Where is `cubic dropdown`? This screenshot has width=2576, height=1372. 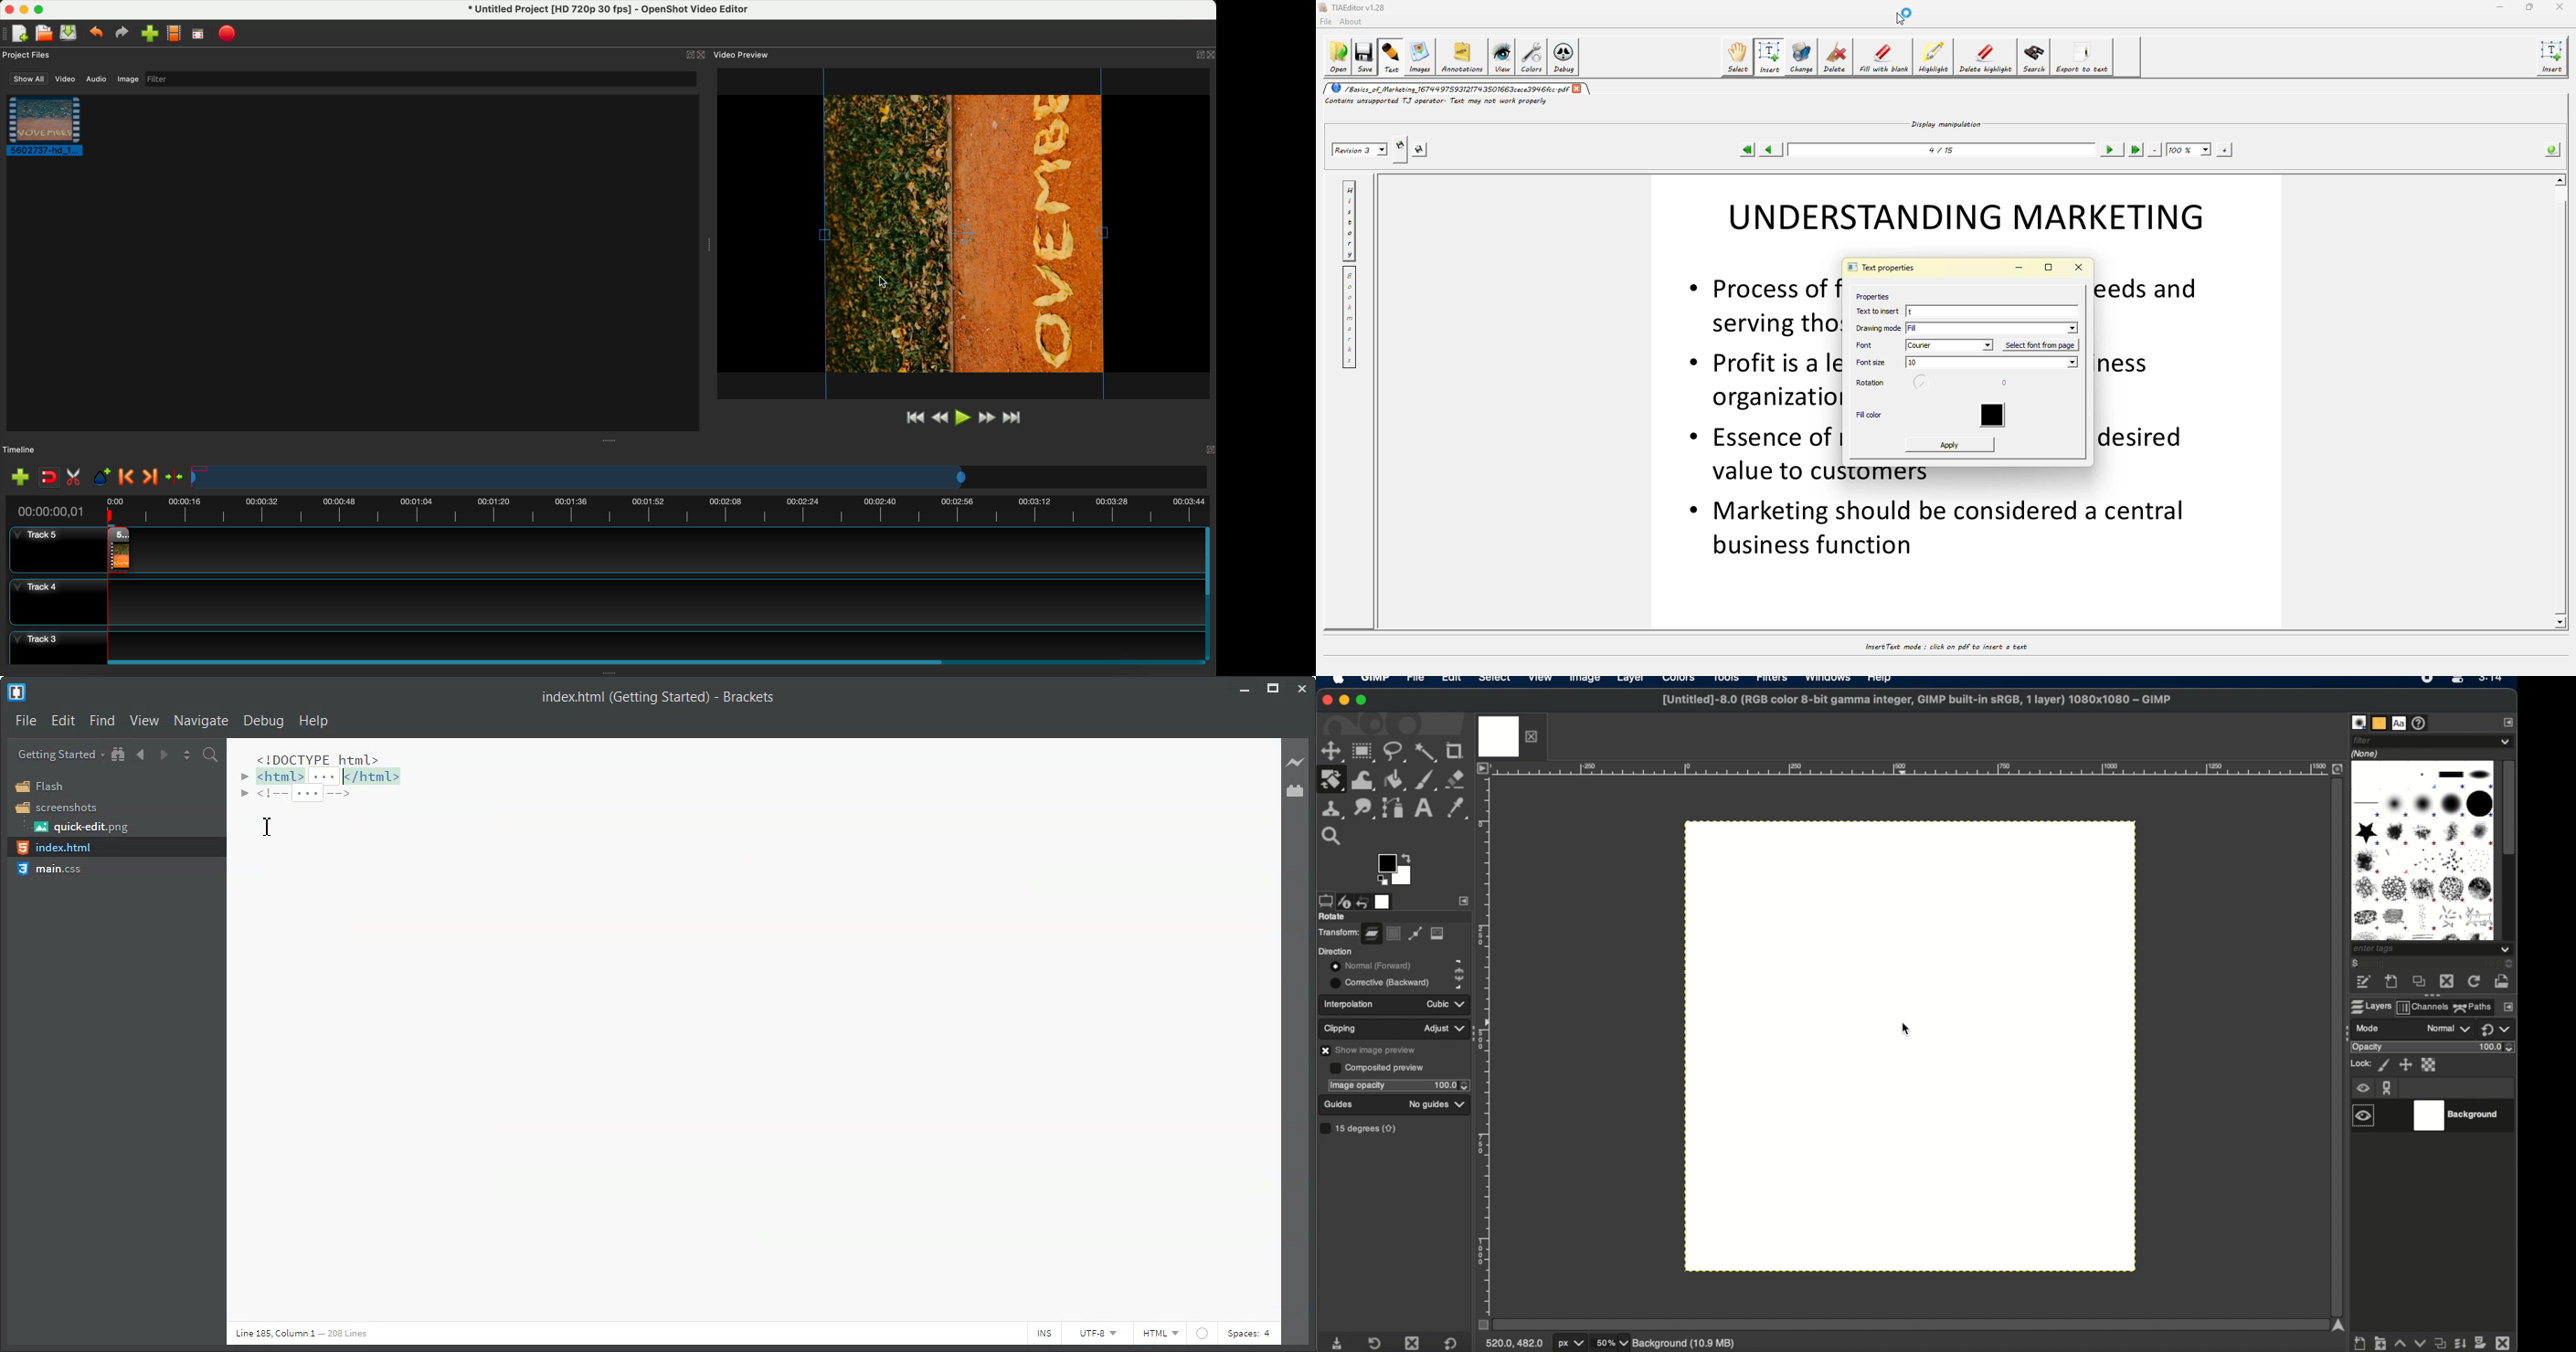 cubic dropdown is located at coordinates (1442, 1003).